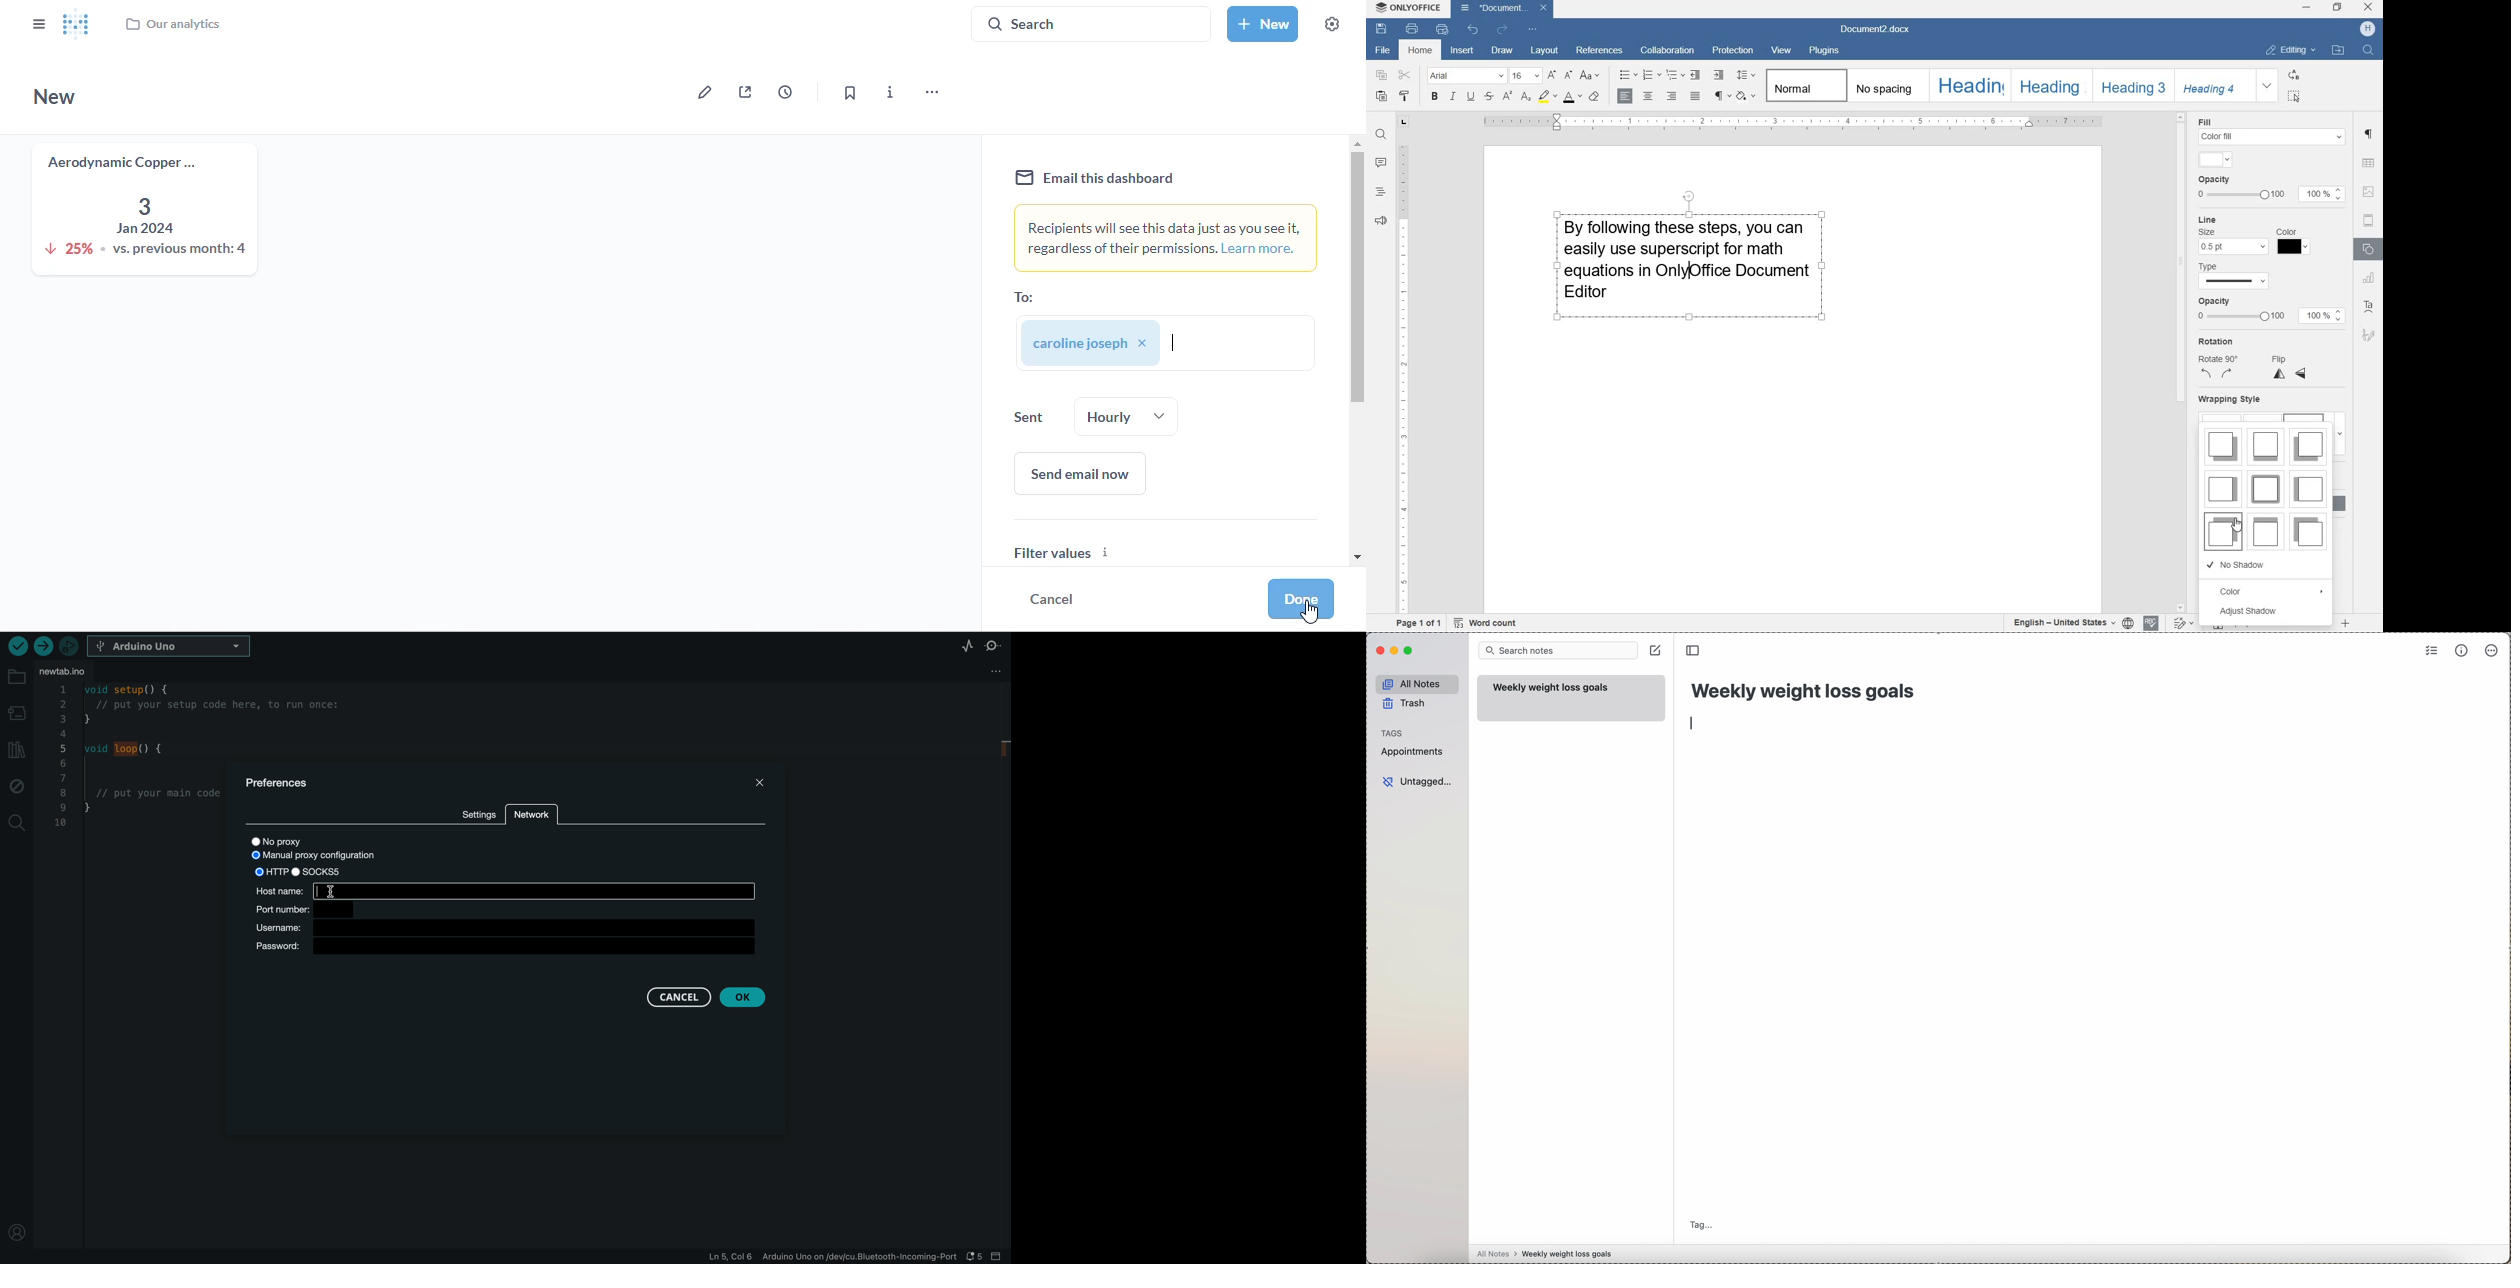  Describe the element at coordinates (2230, 627) in the screenshot. I see `fit to page or width` at that location.